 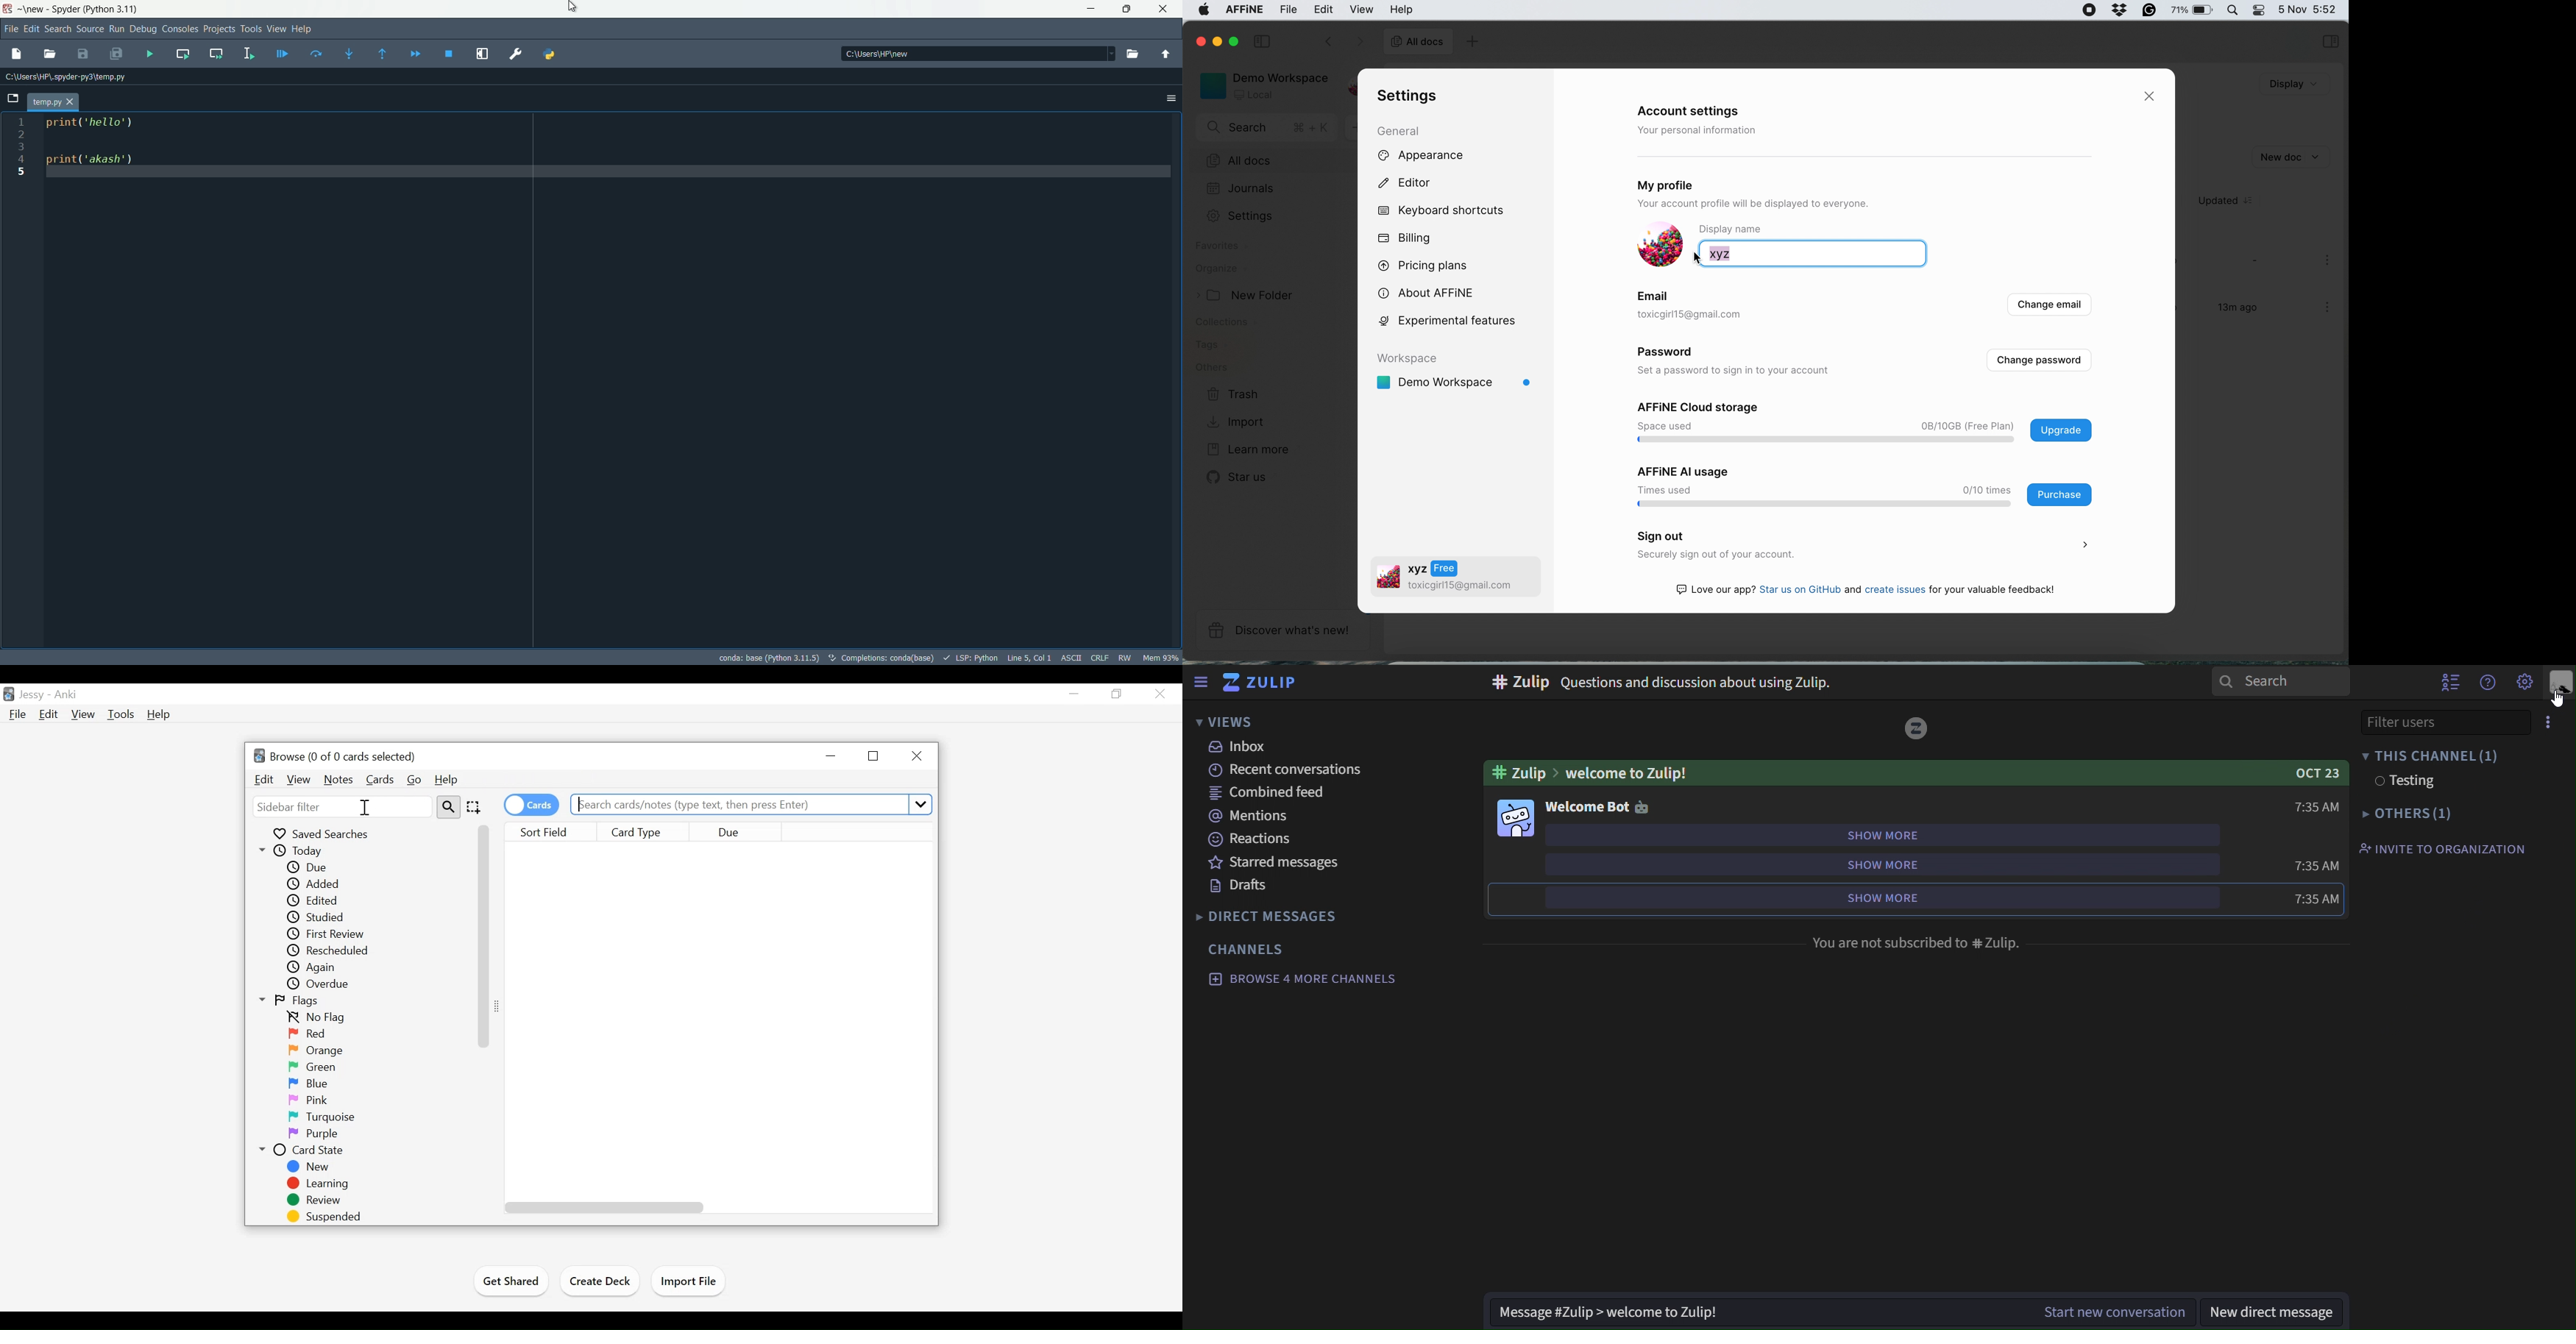 I want to click on hide user list, so click(x=2449, y=682).